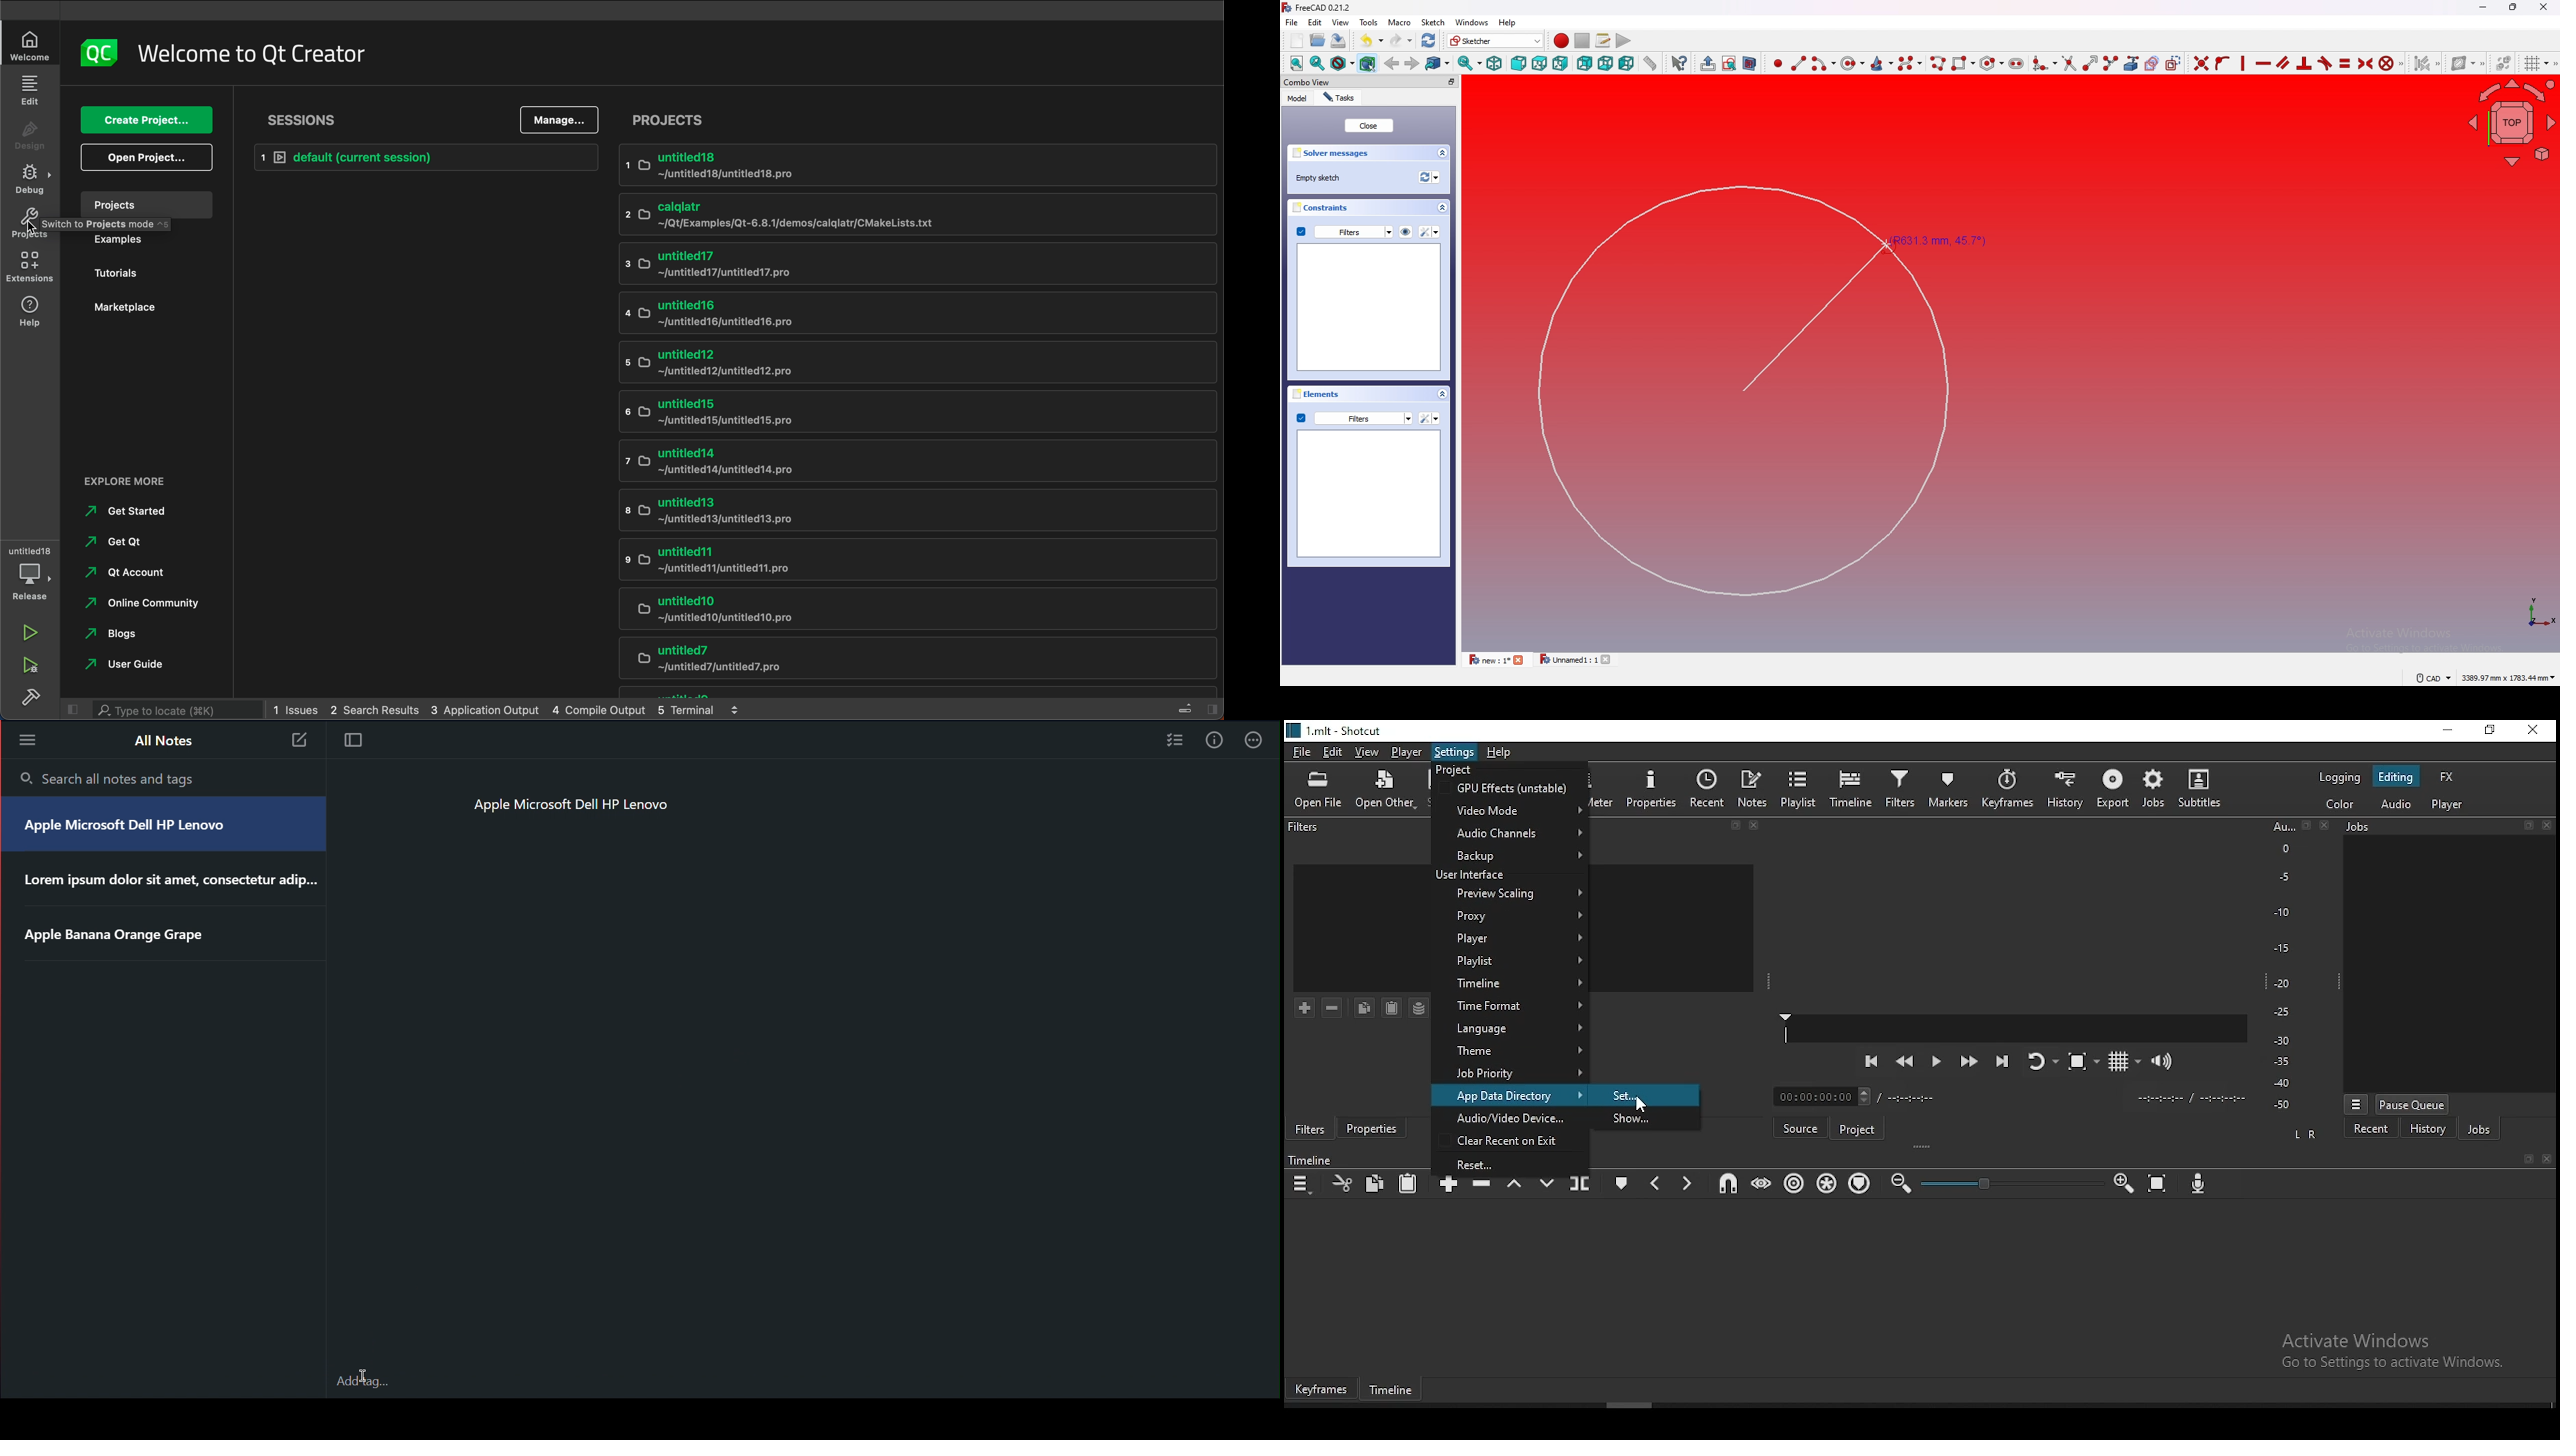 This screenshot has width=2576, height=1456. What do you see at coordinates (2371, 1128) in the screenshot?
I see `recent` at bounding box center [2371, 1128].